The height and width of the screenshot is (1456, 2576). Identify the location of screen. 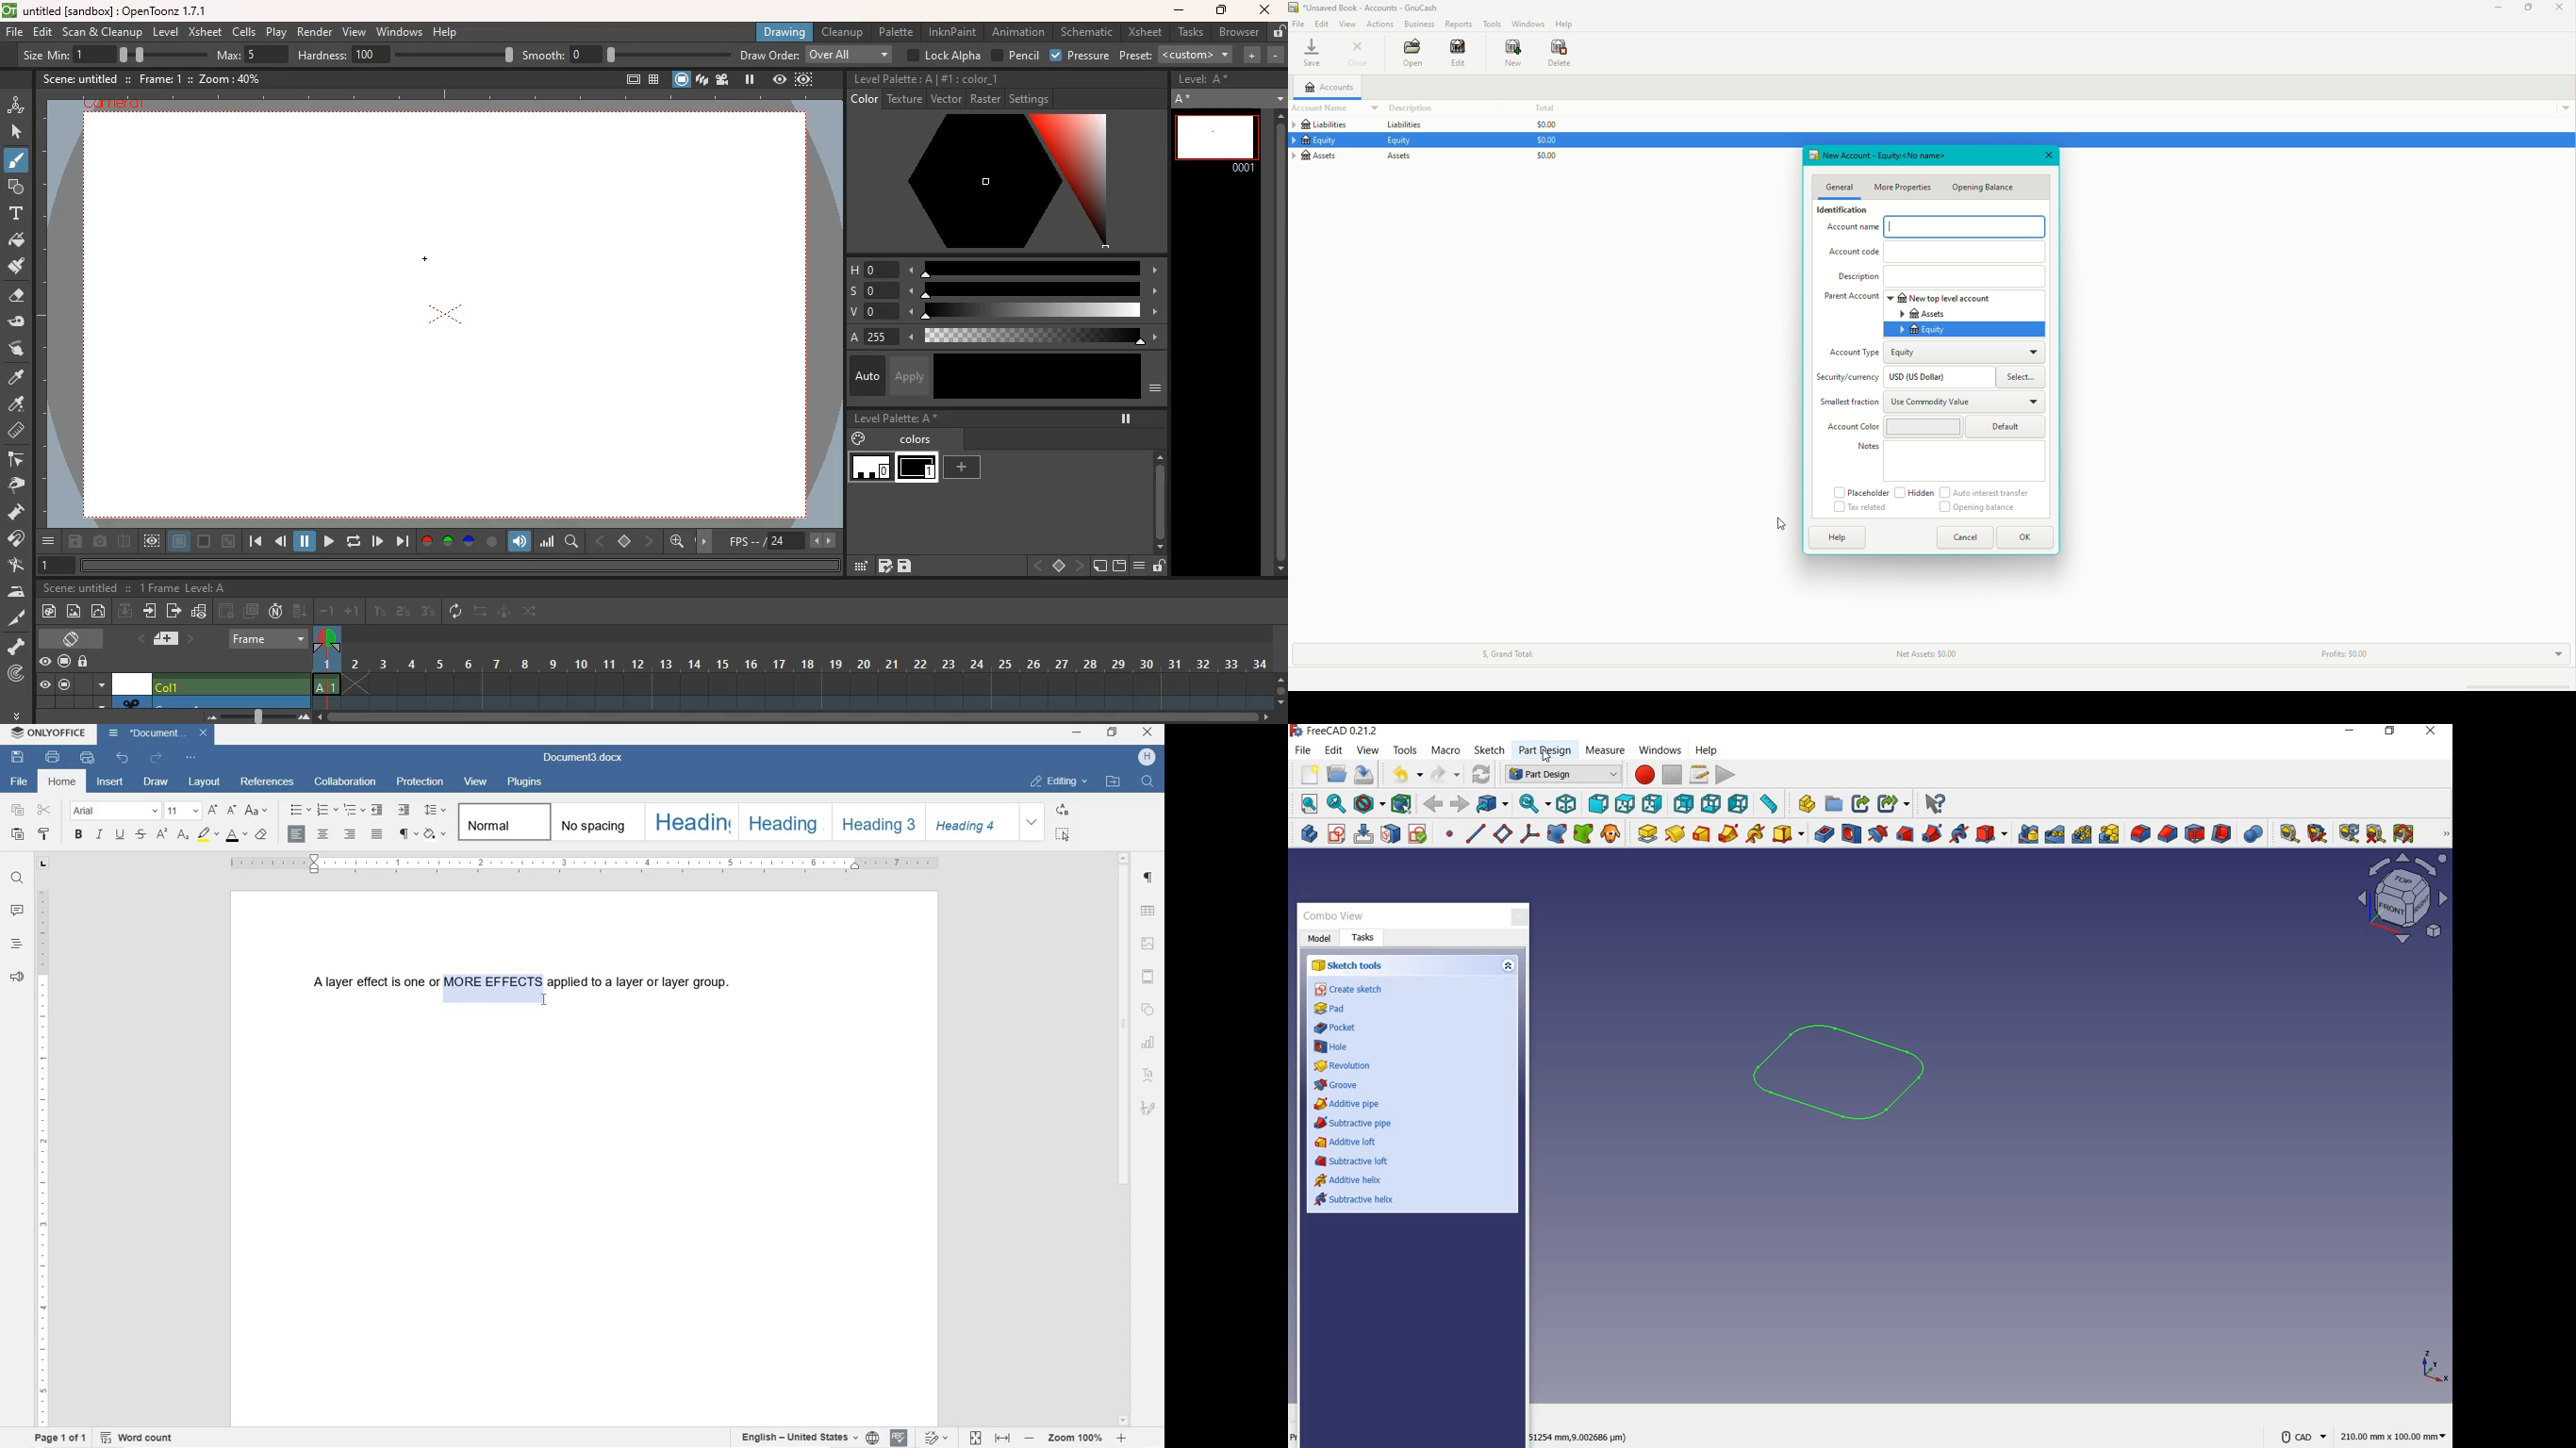
(1119, 567).